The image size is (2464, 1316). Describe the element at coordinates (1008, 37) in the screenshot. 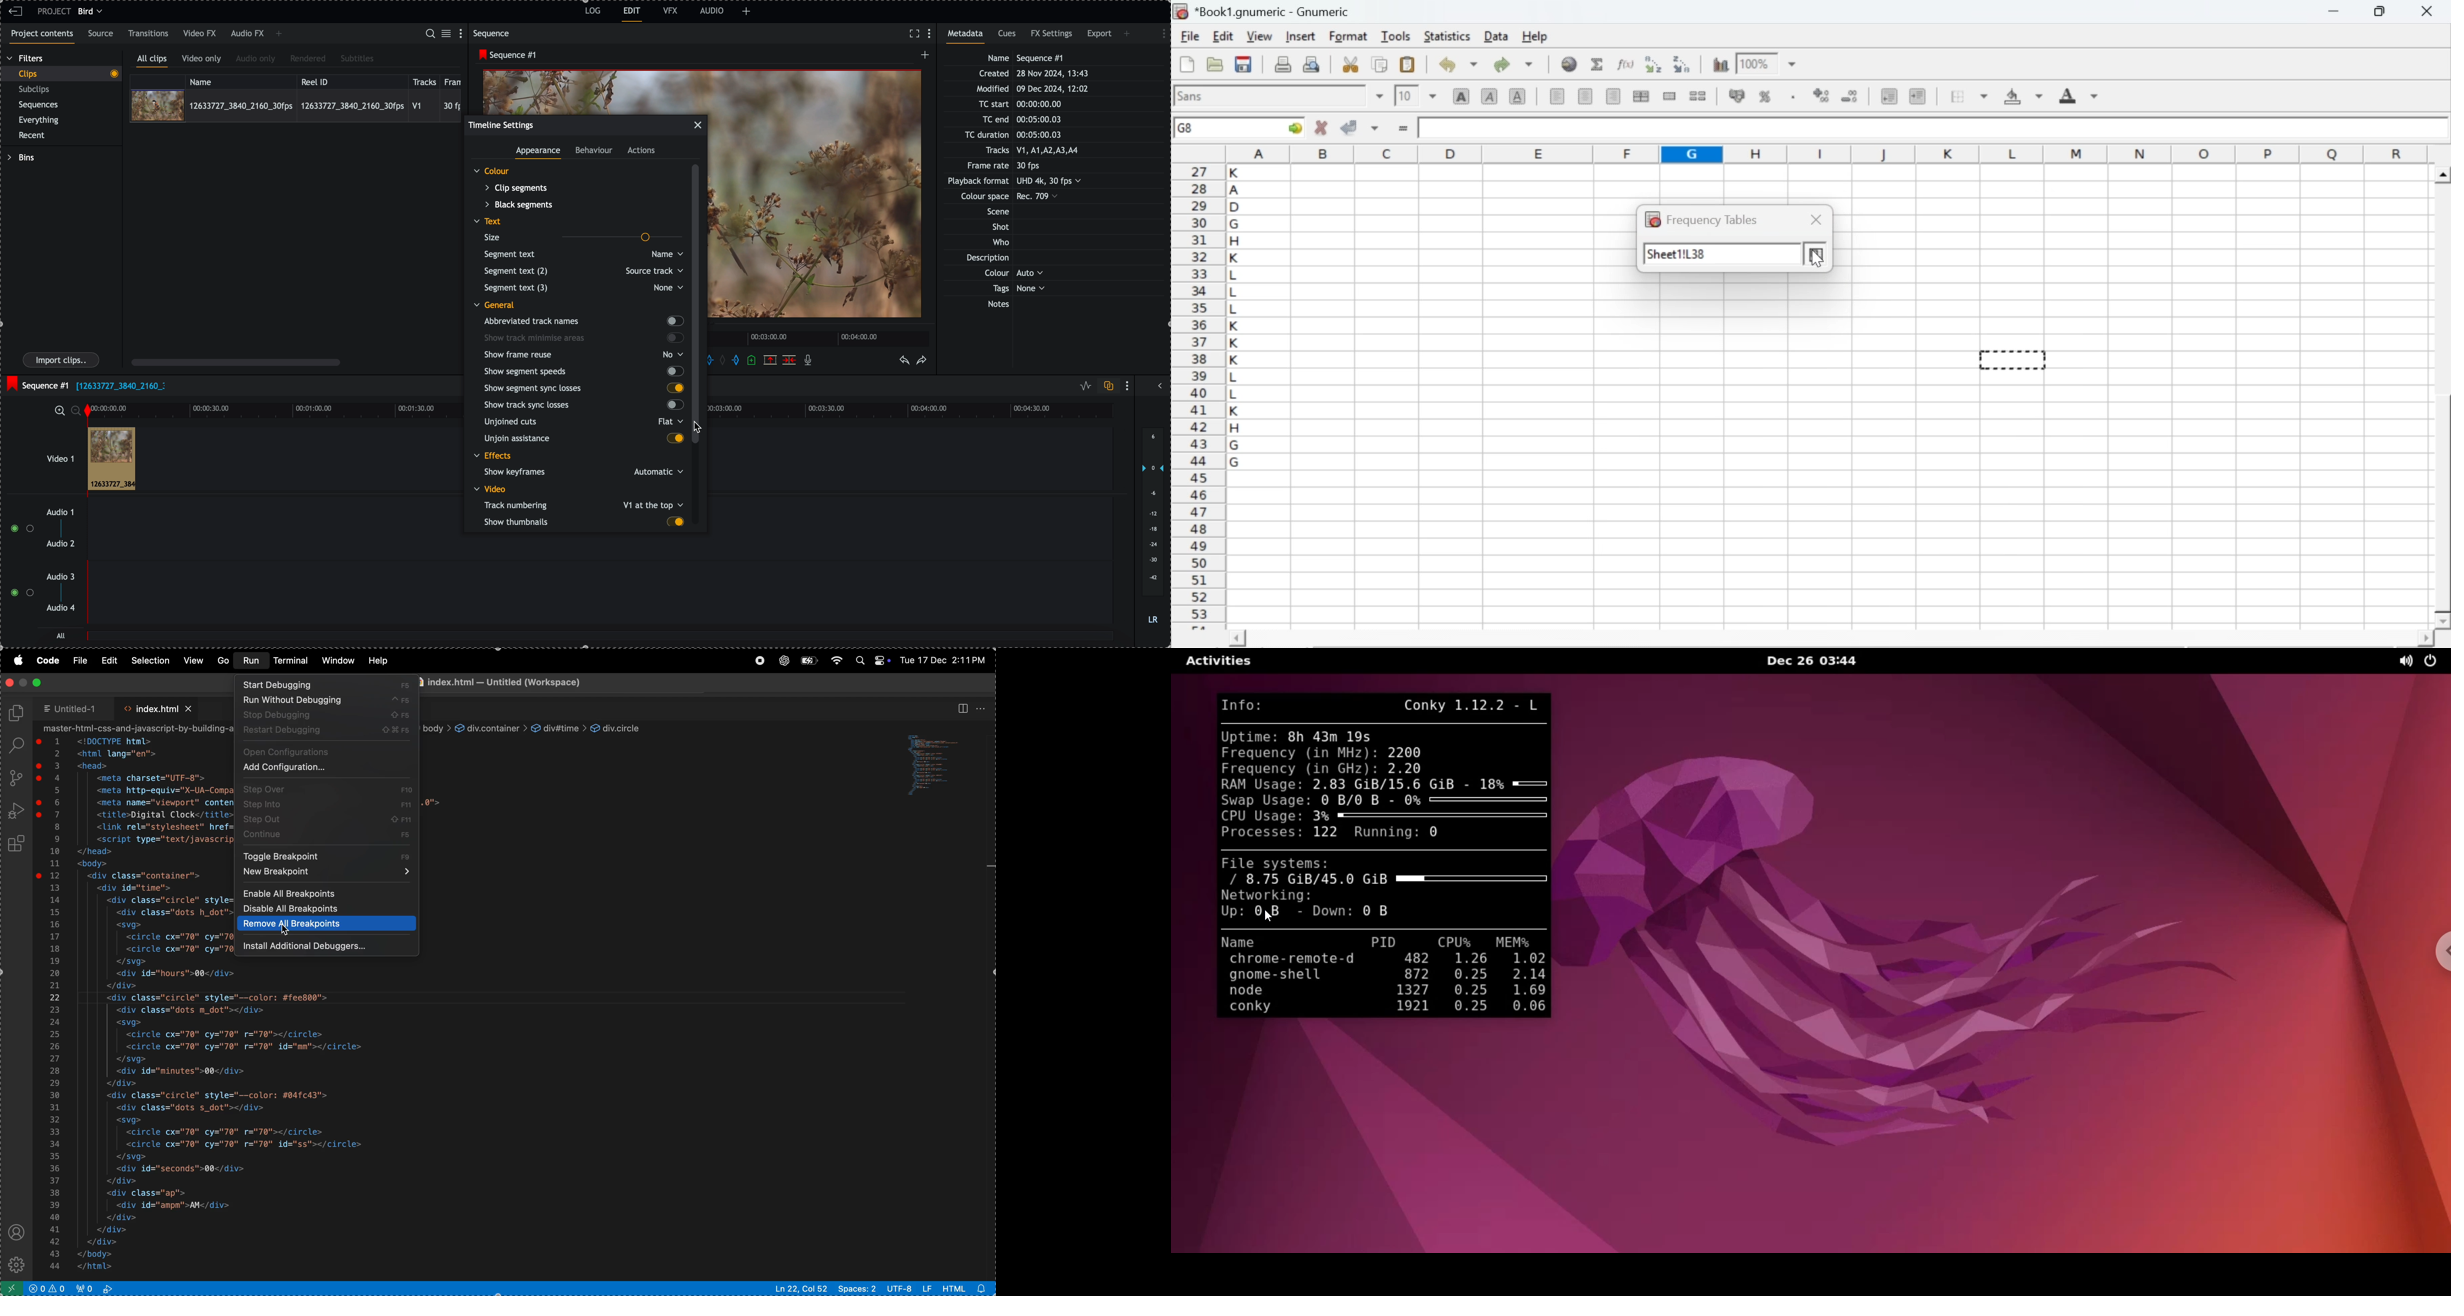

I see `cues` at that location.